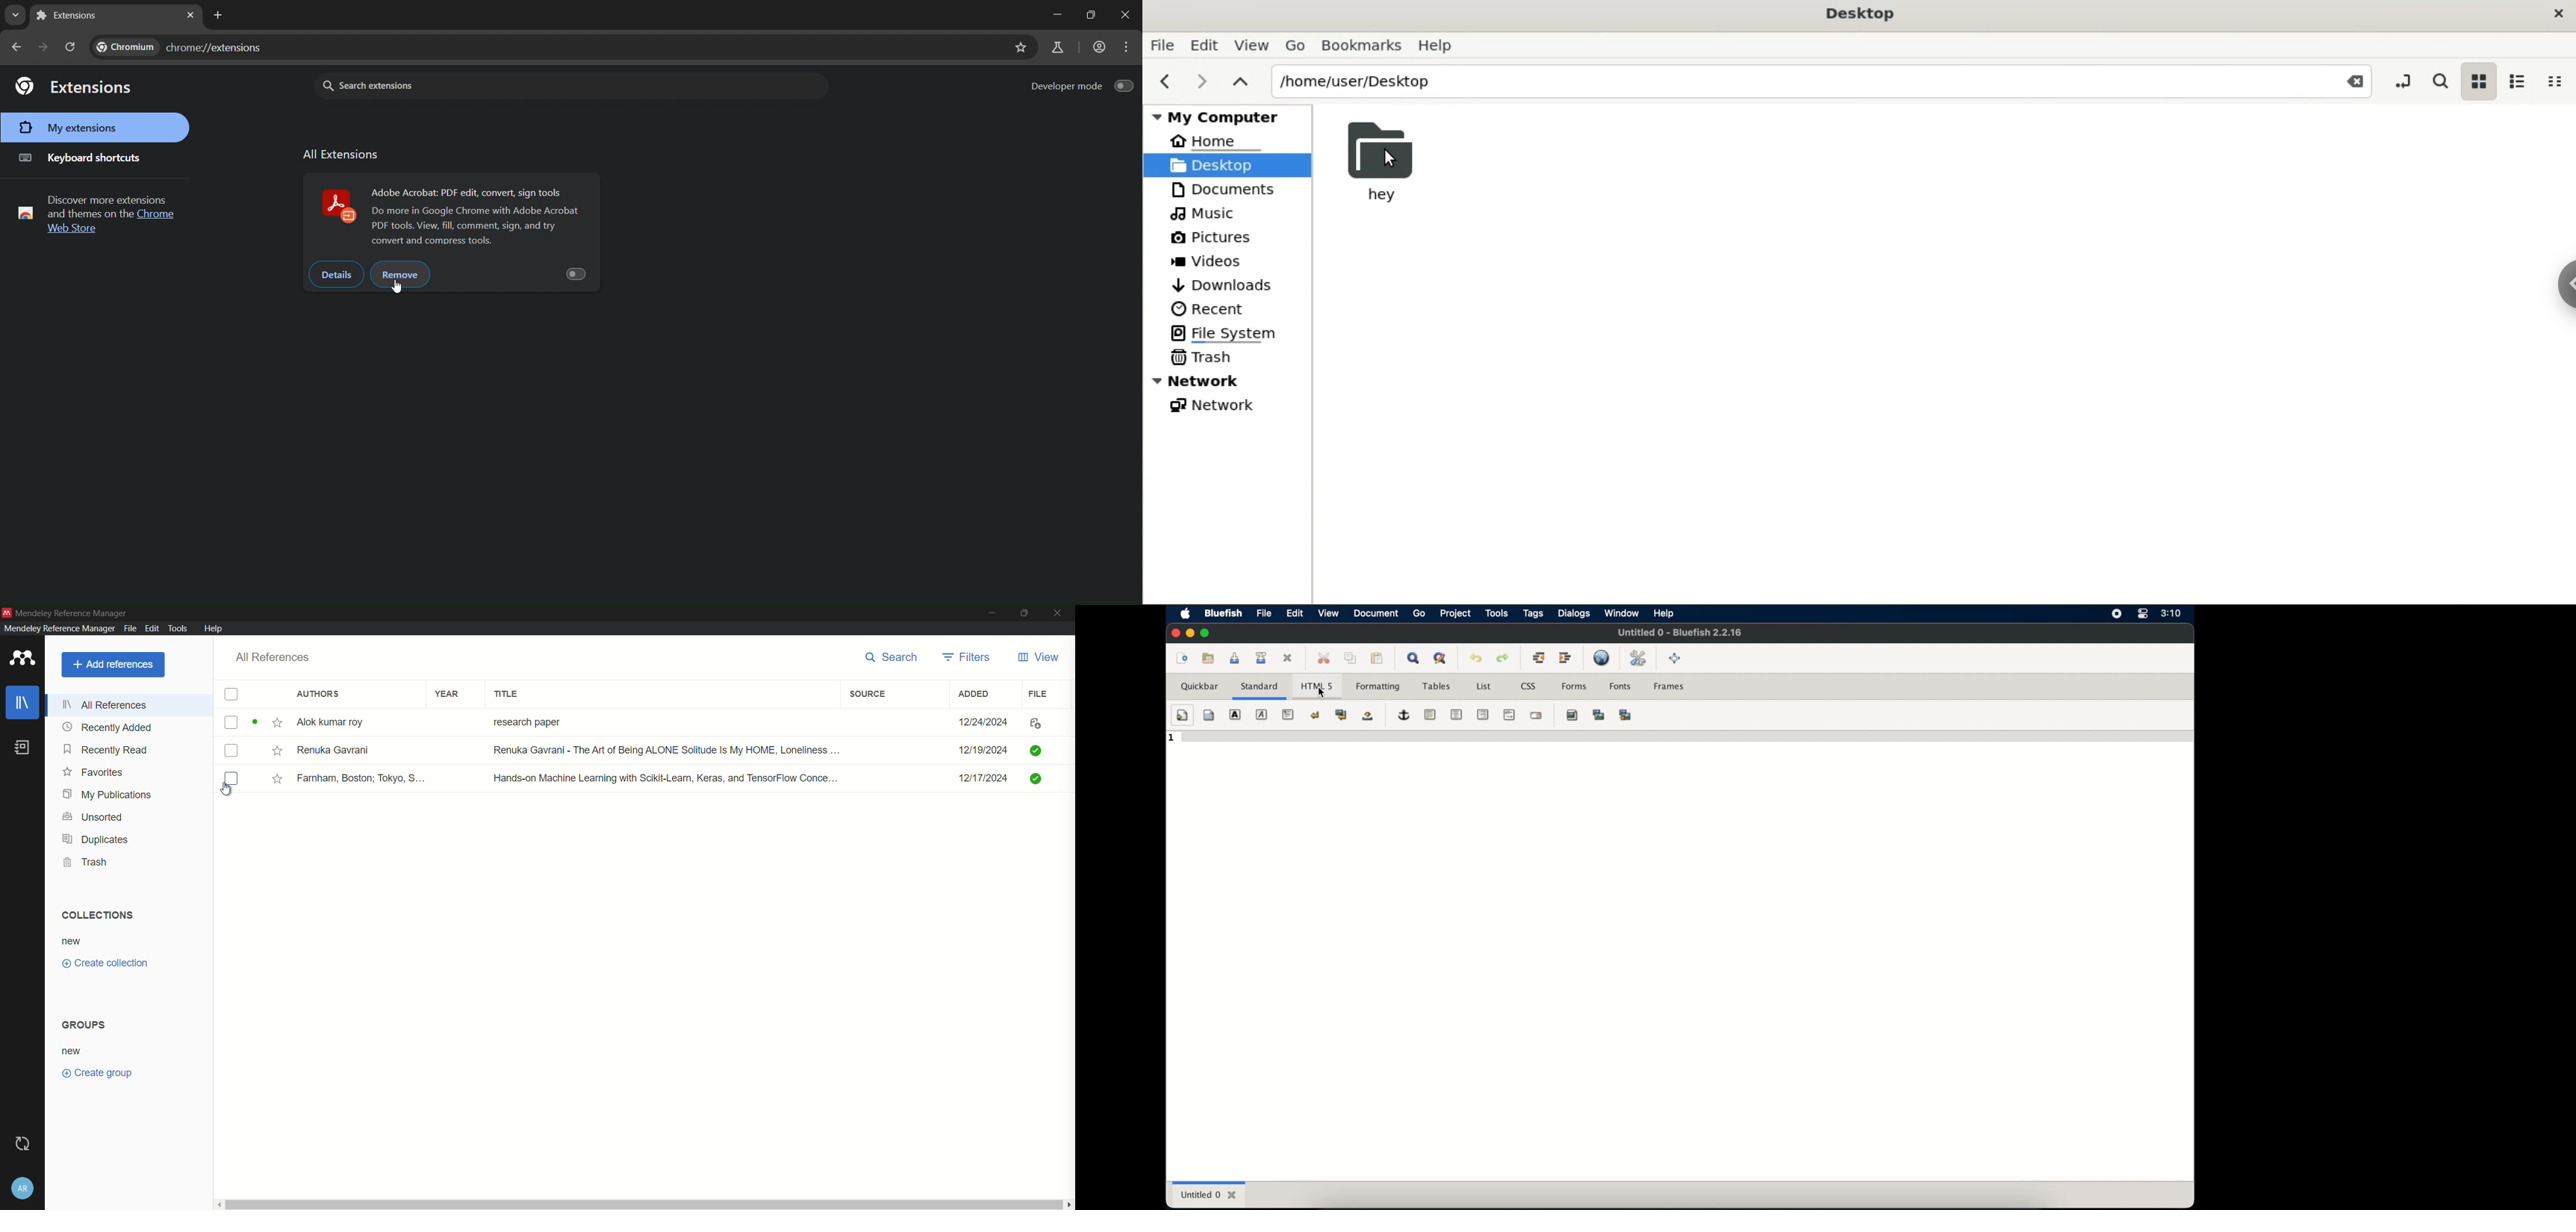 This screenshot has width=2576, height=1232. What do you see at coordinates (14, 17) in the screenshot?
I see `search tabs` at bounding box center [14, 17].